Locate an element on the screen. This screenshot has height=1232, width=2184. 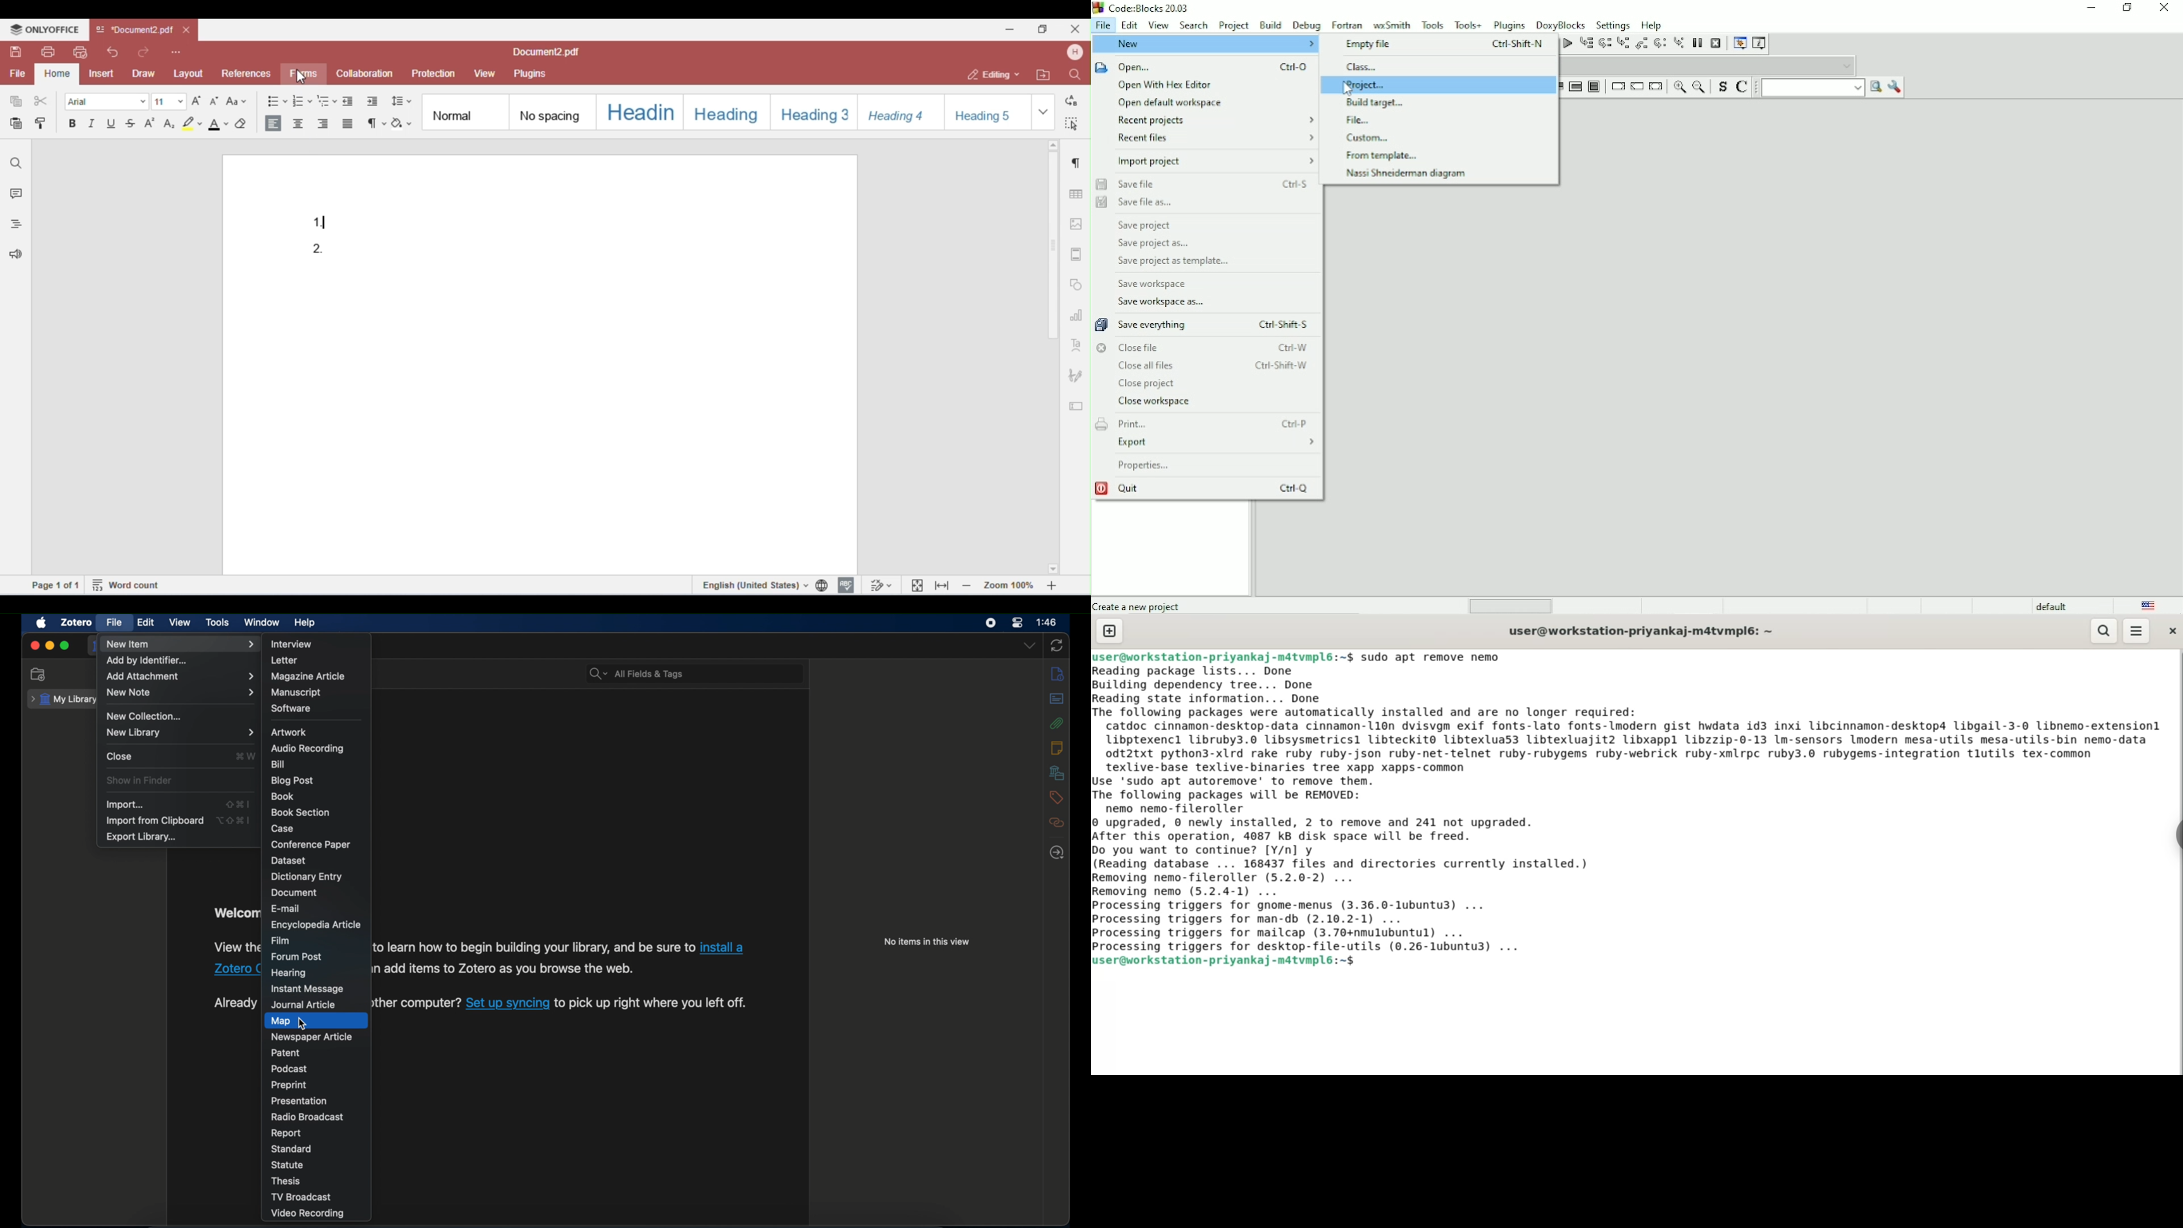
Save workspace is located at coordinates (1154, 284).